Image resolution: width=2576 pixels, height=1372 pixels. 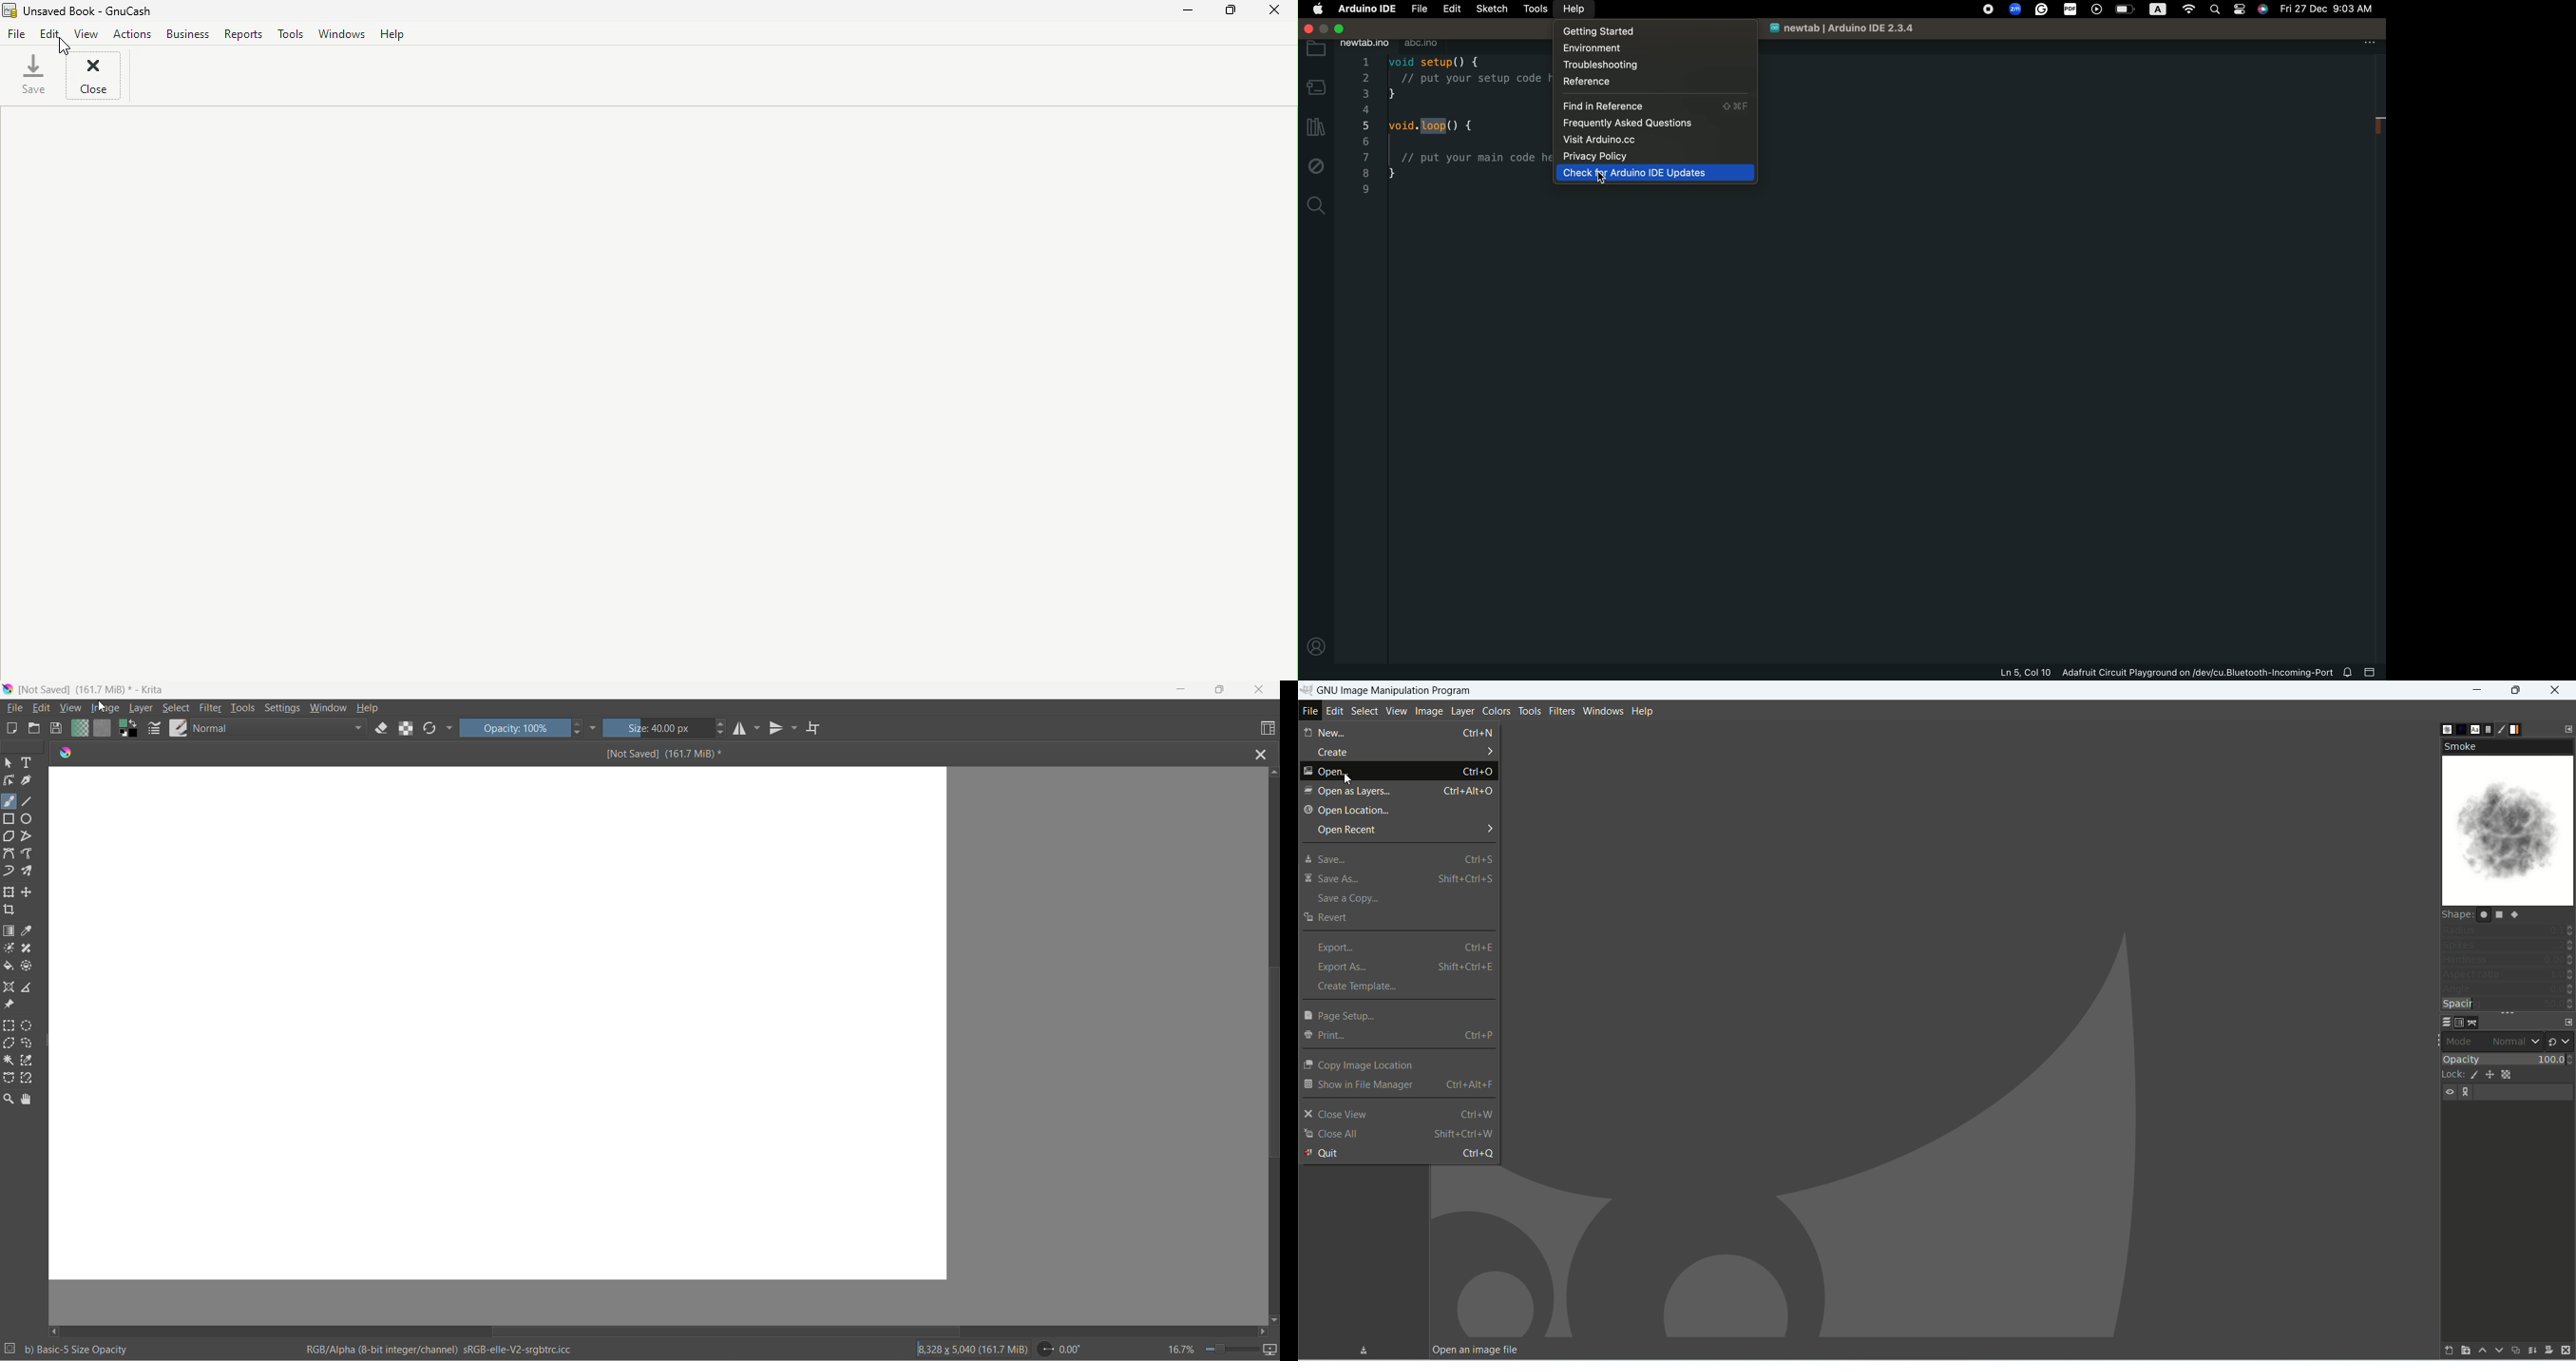 What do you see at coordinates (1227, 1349) in the screenshot?
I see `zoom slider` at bounding box center [1227, 1349].